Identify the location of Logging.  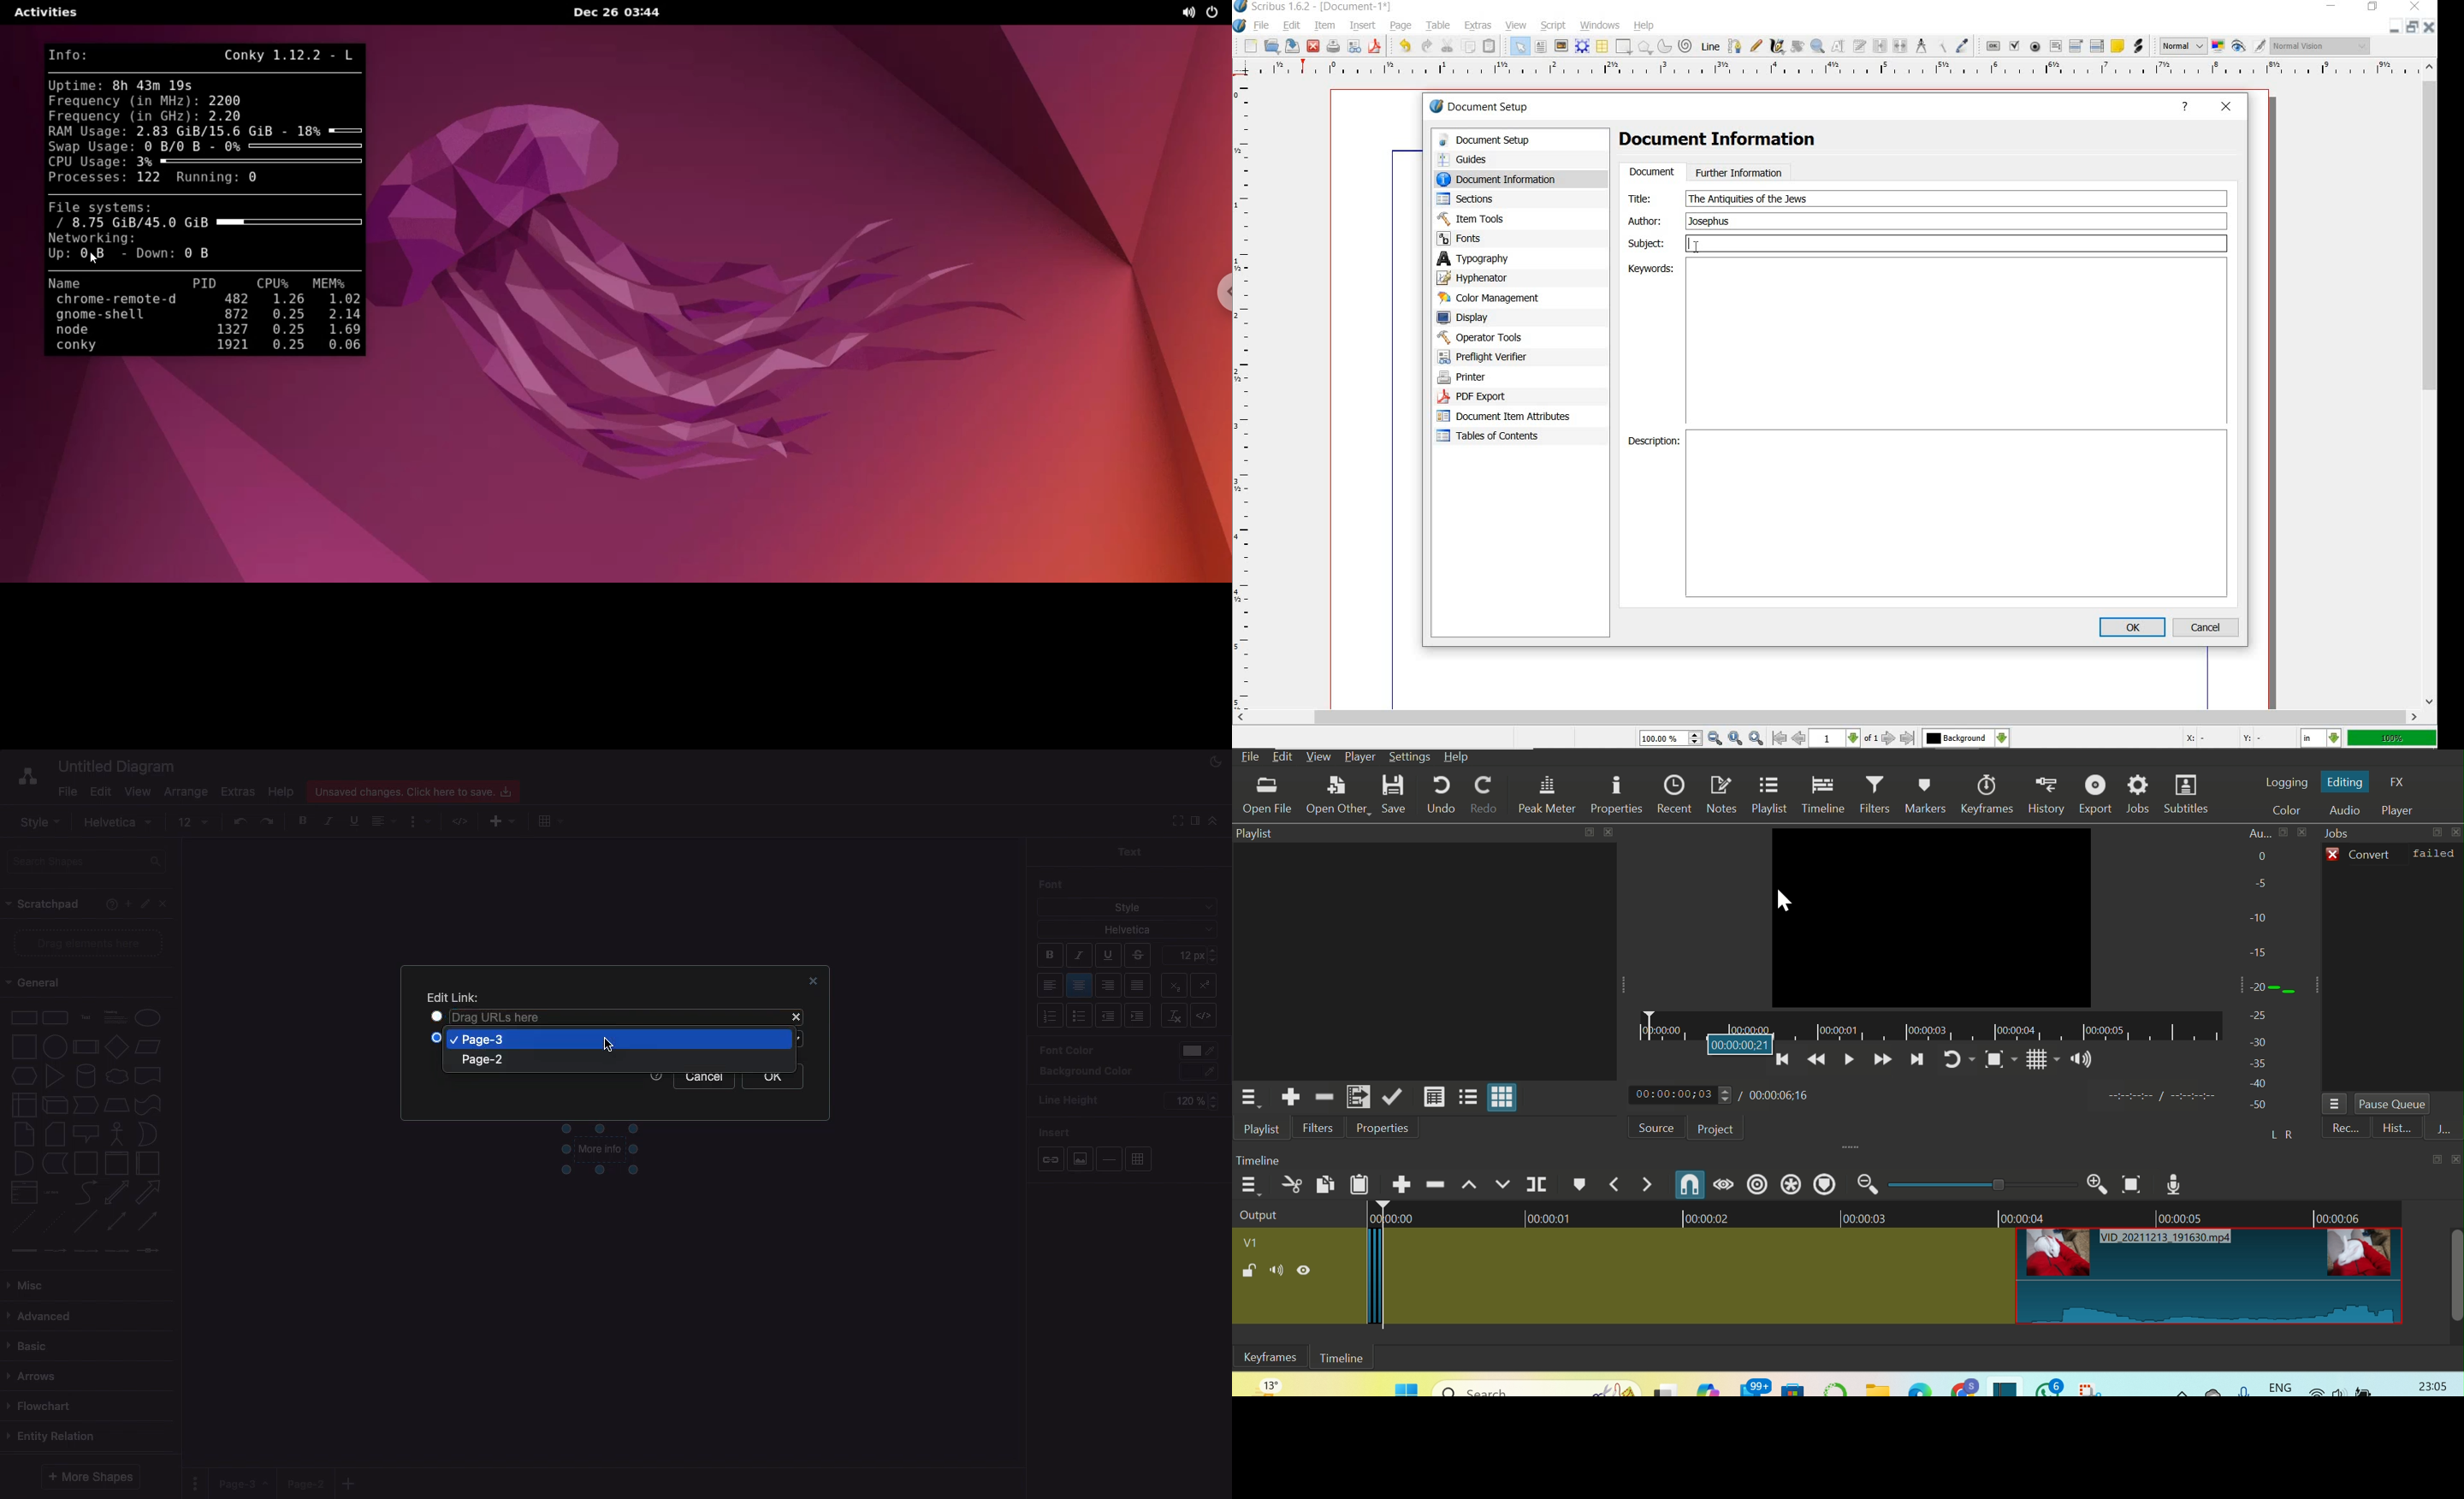
(2287, 784).